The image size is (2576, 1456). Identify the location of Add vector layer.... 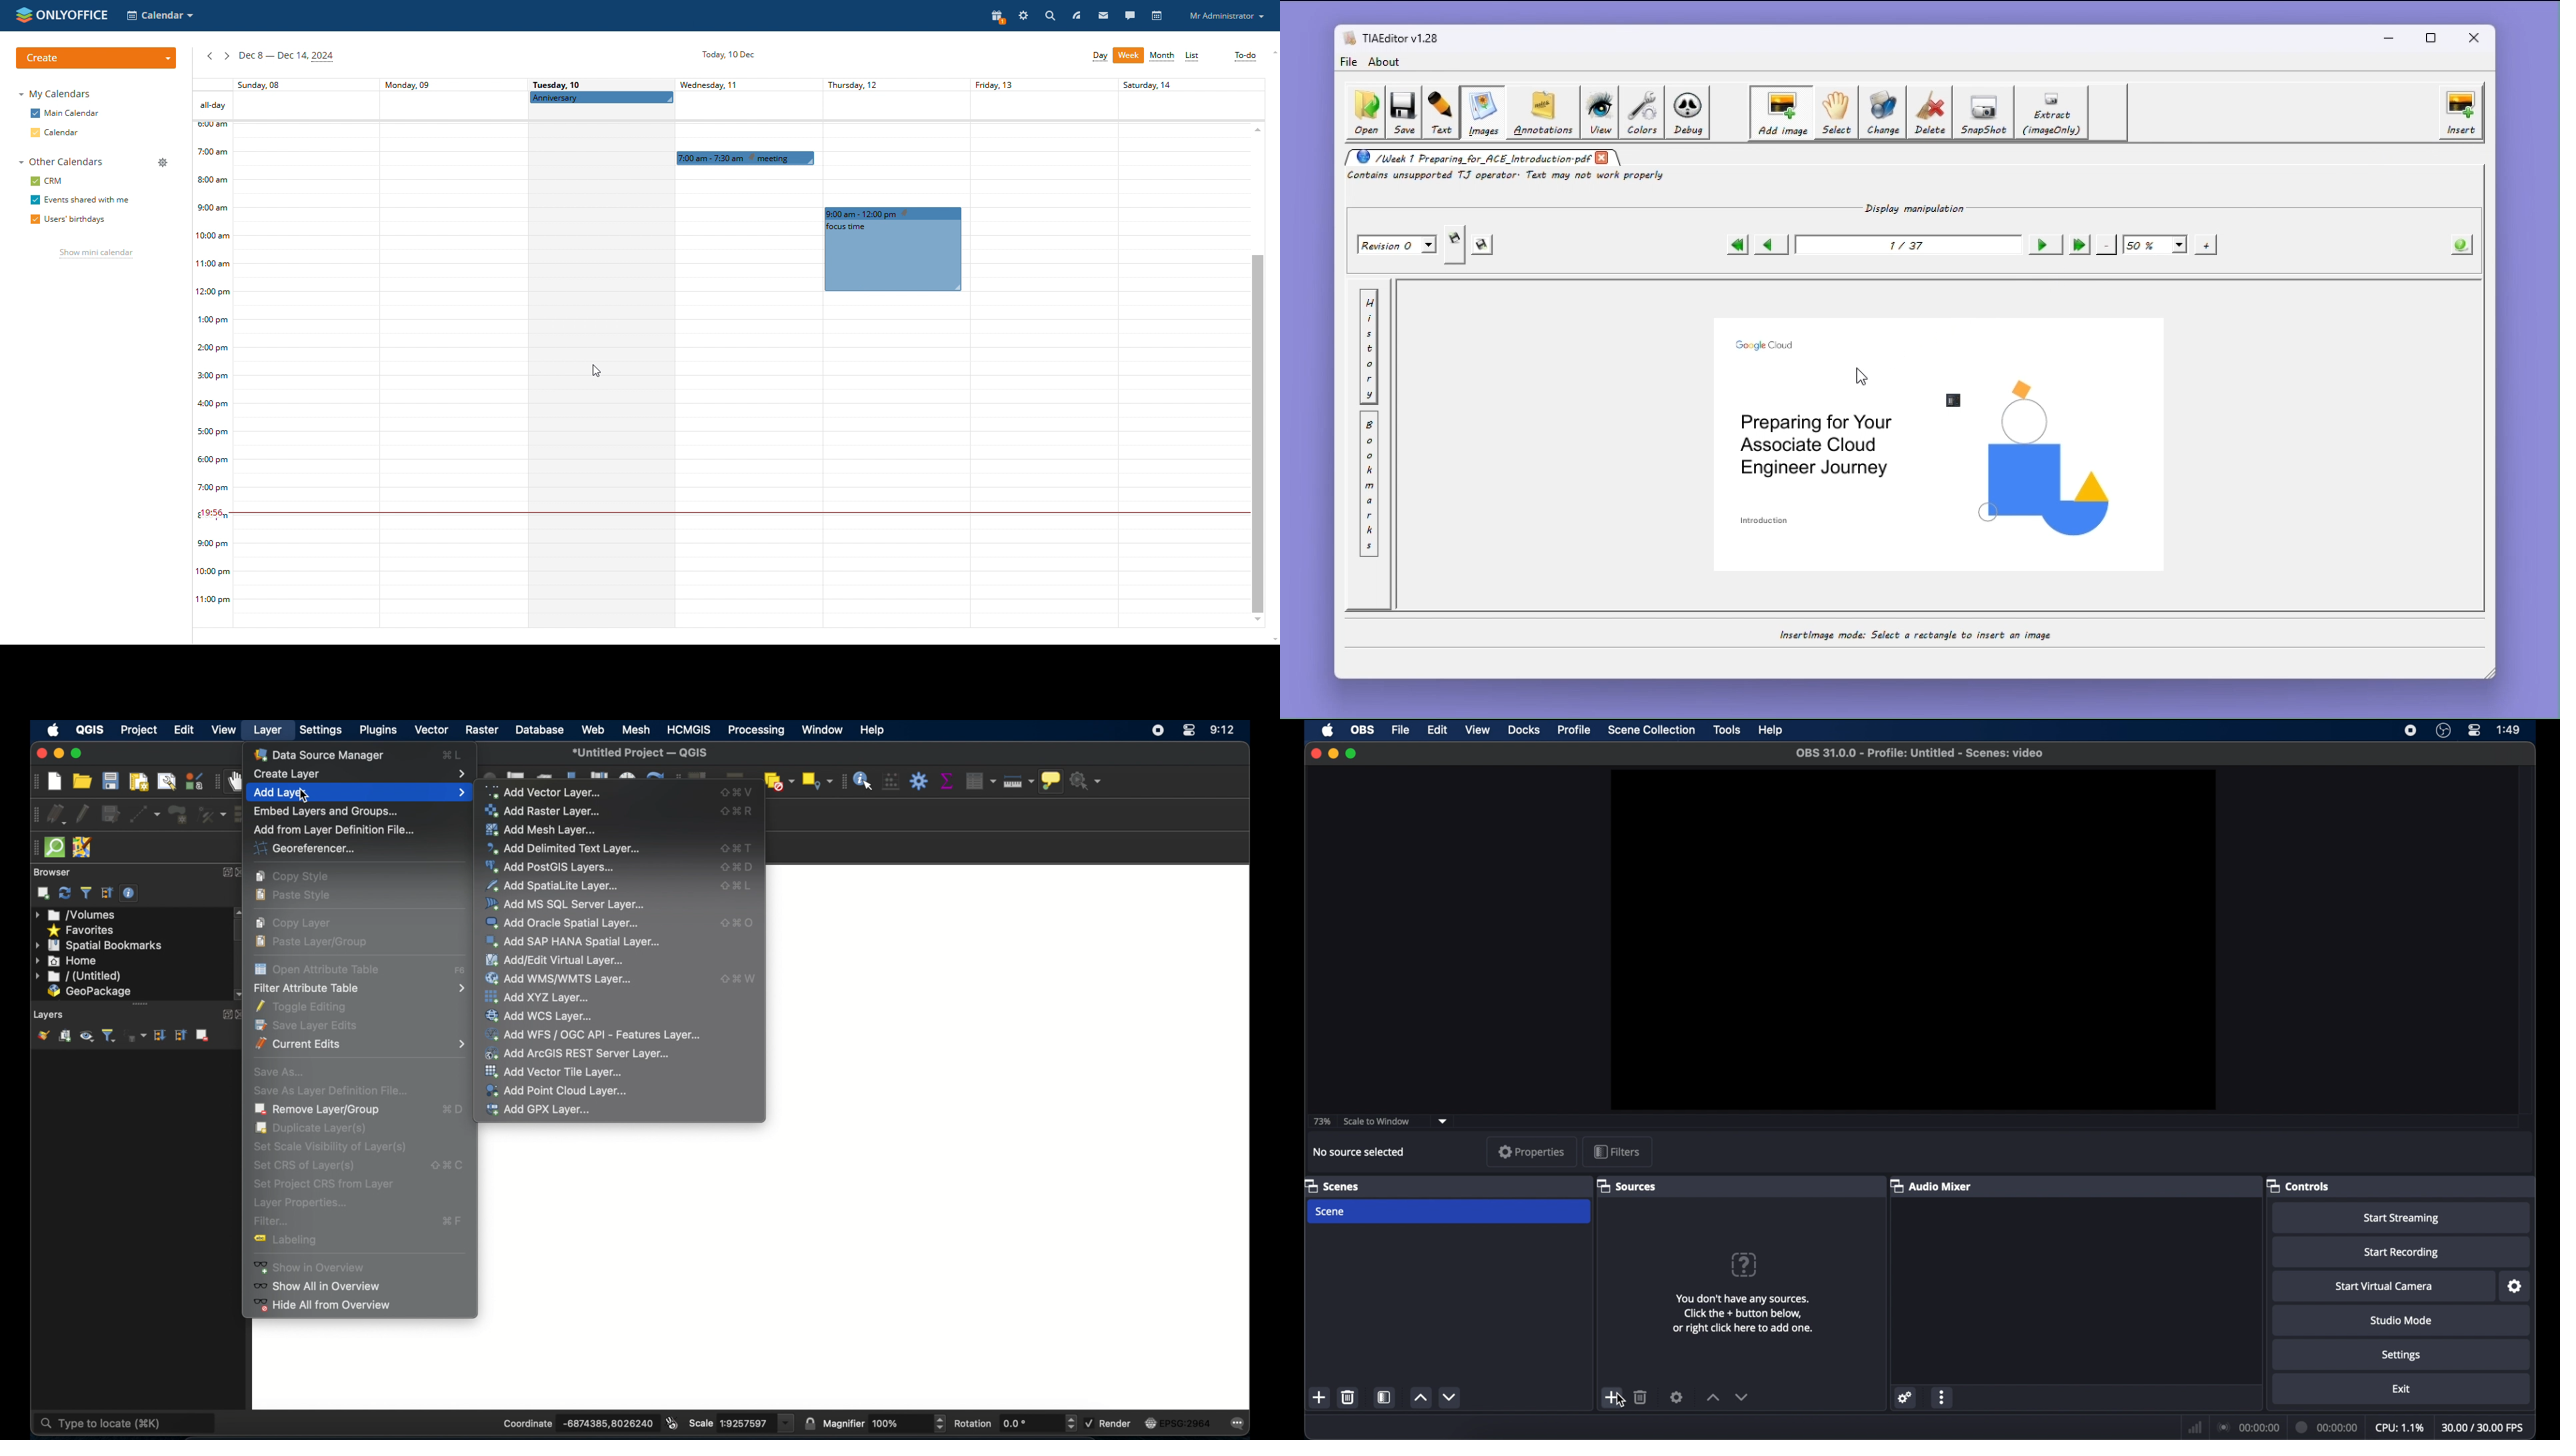
(619, 793).